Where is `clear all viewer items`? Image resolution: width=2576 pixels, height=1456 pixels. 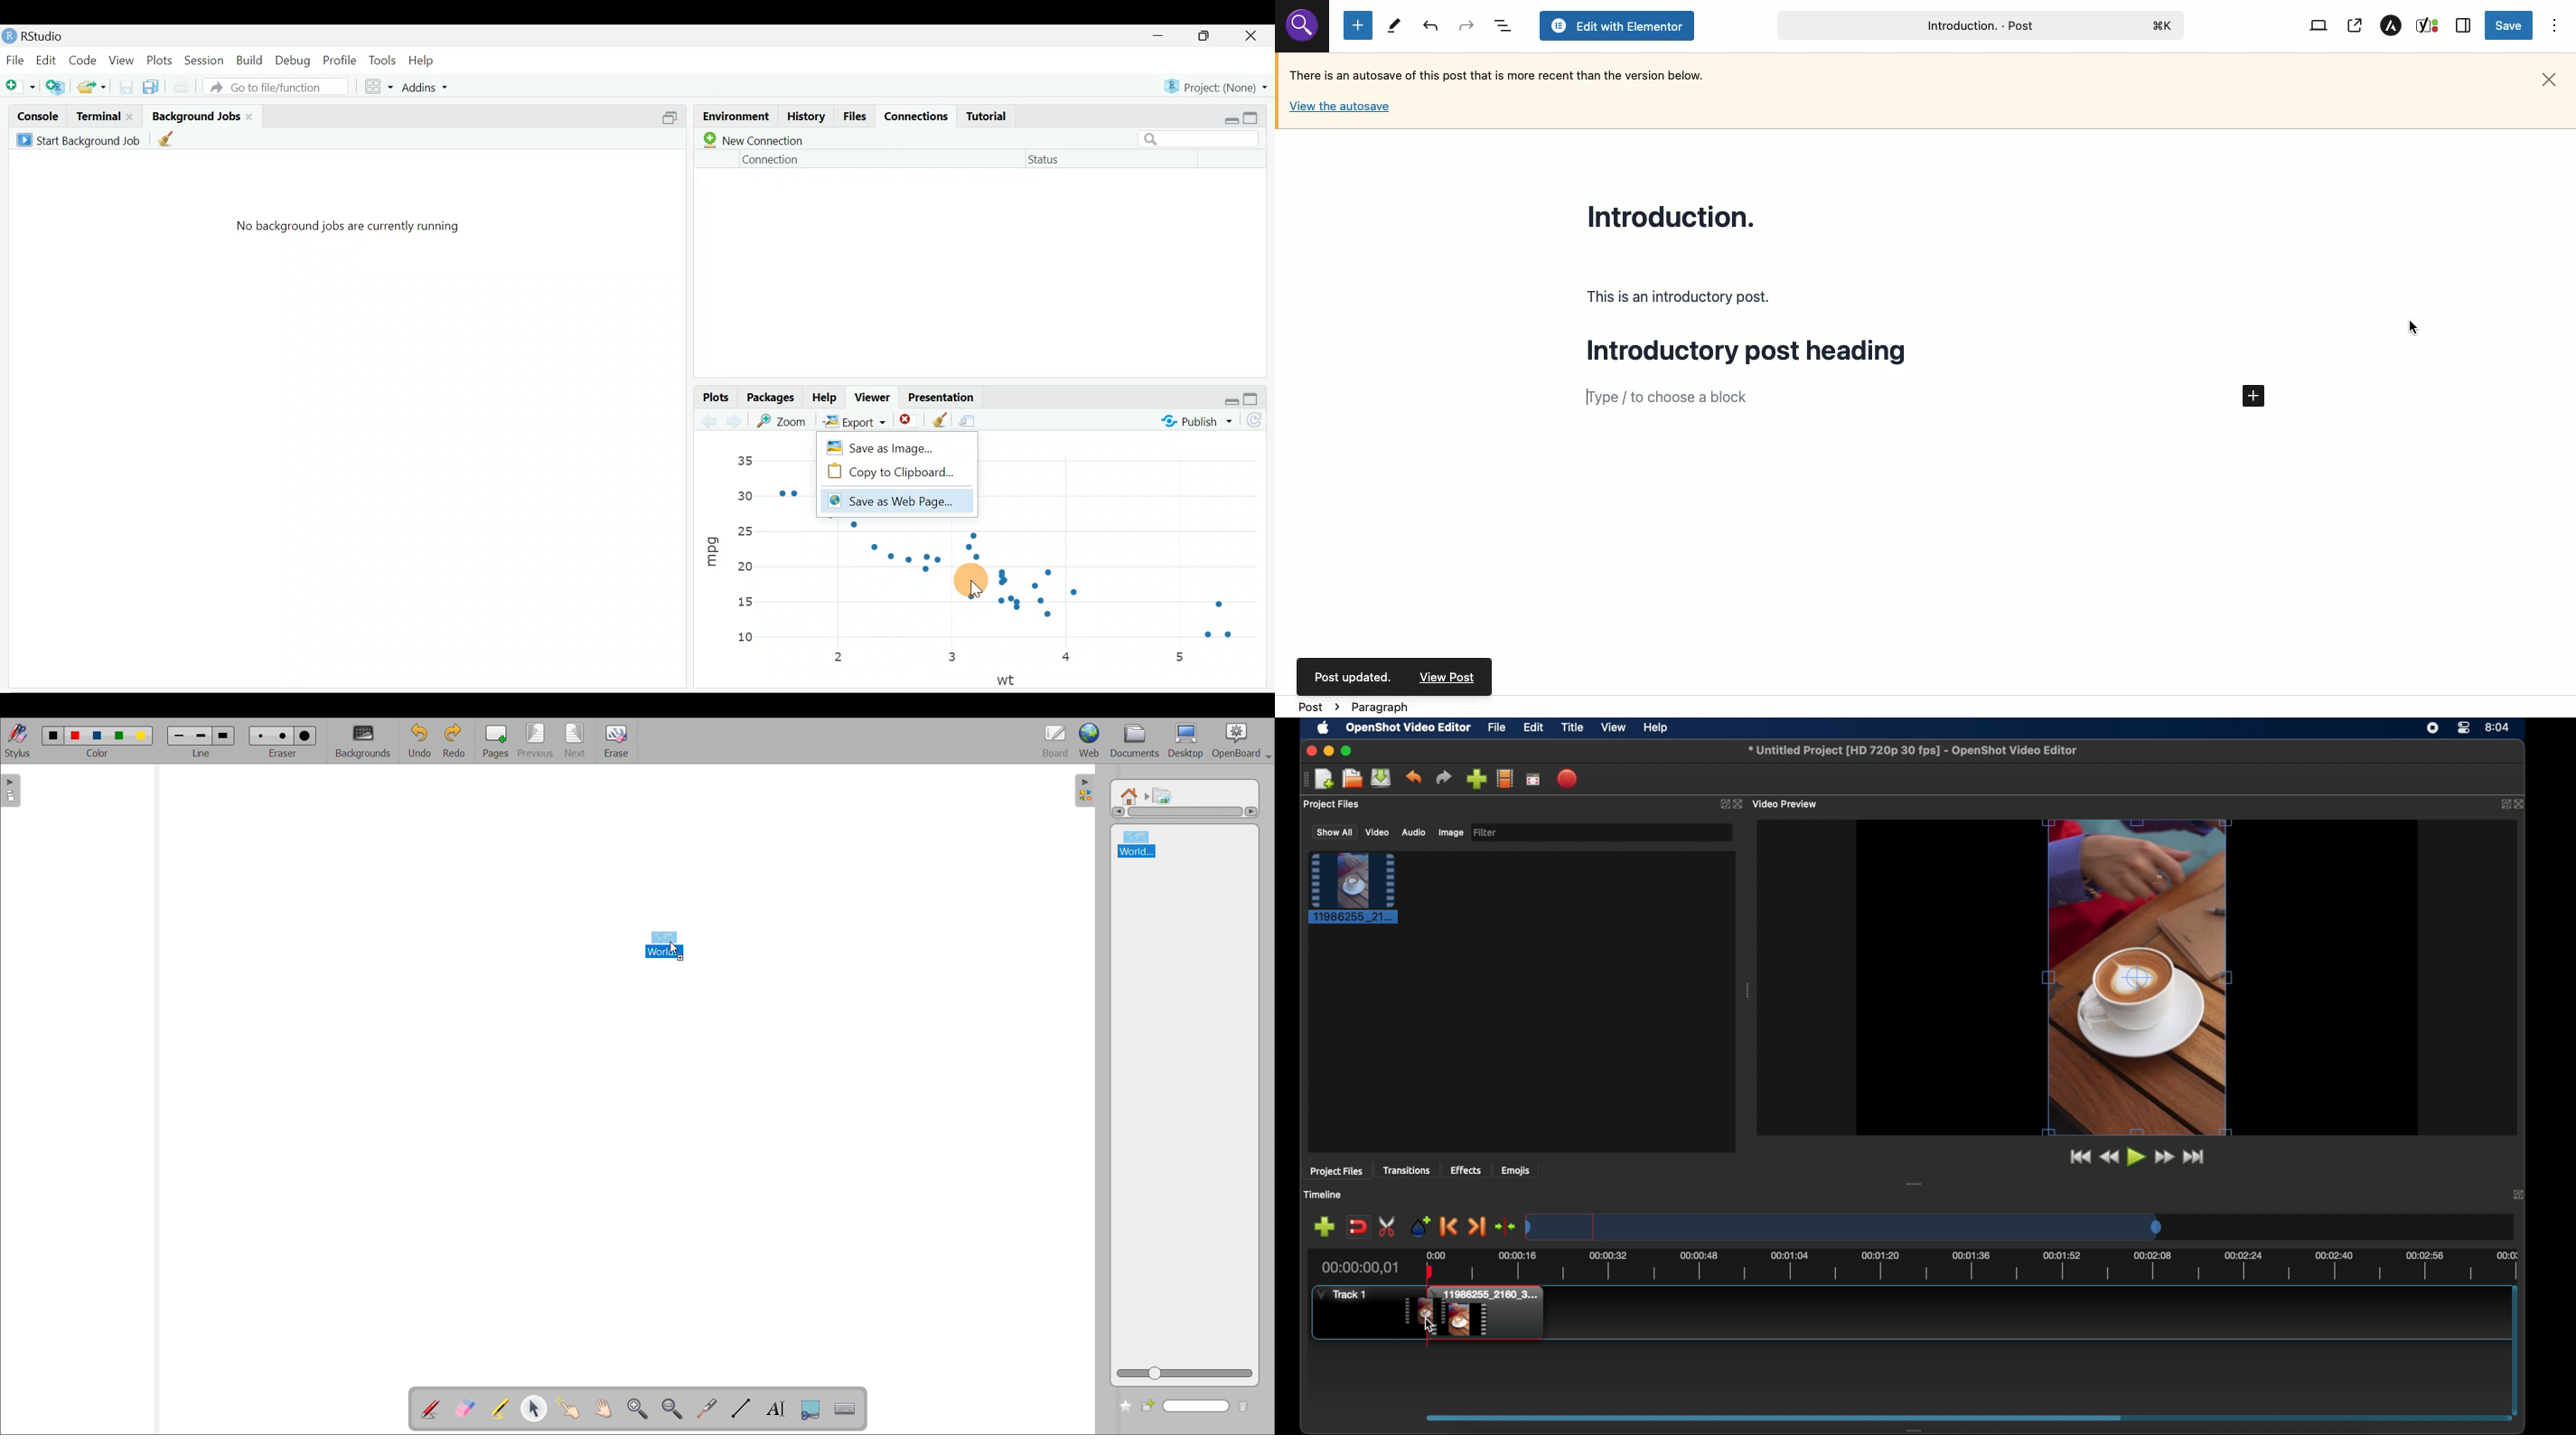 clear all viewer items is located at coordinates (940, 418).